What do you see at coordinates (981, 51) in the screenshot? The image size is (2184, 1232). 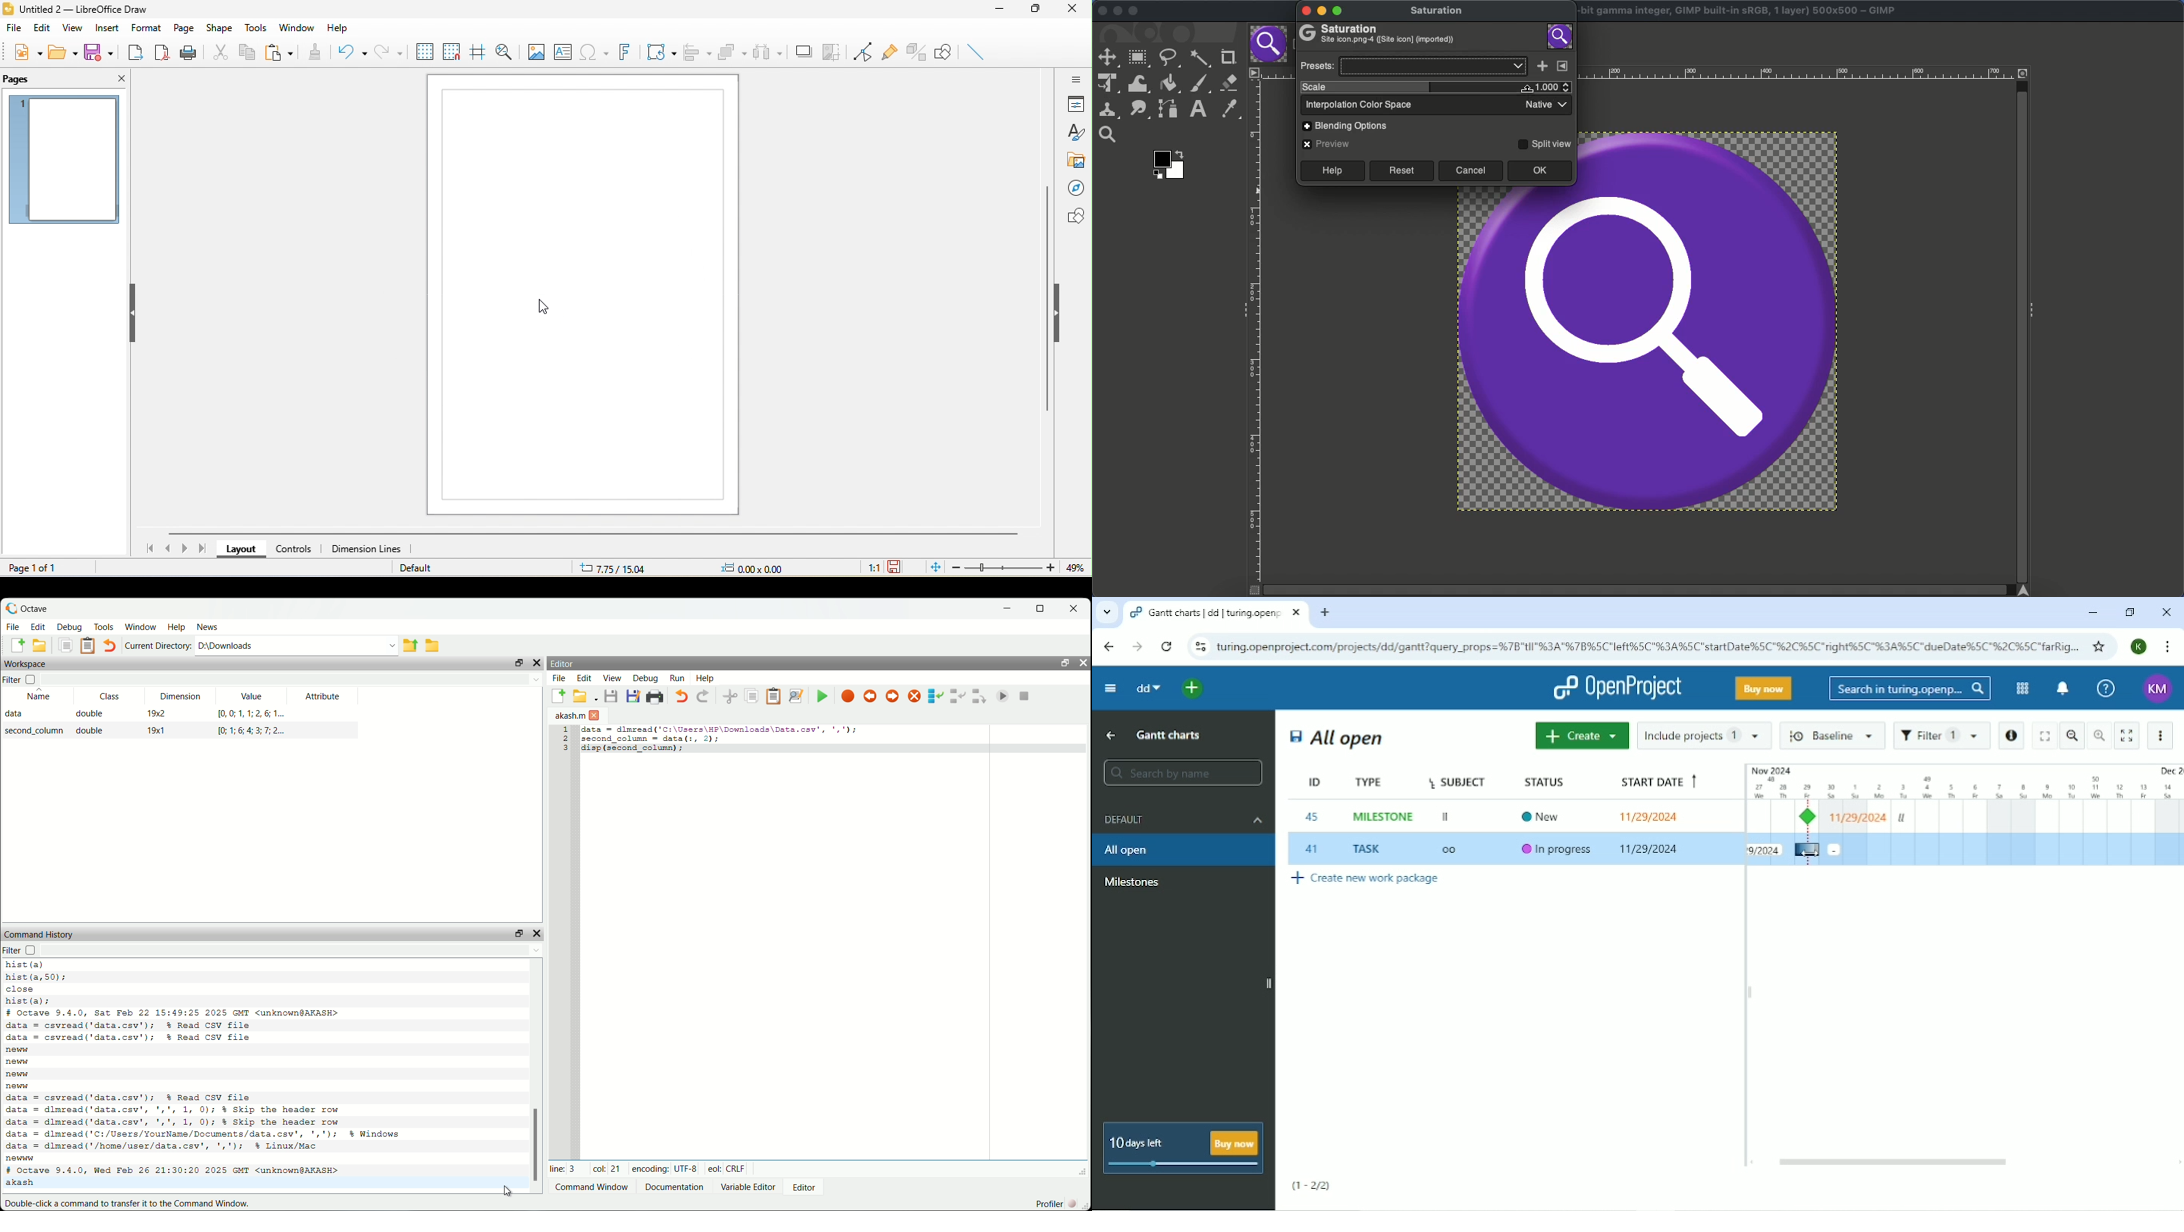 I see `toggle extrusion` at bounding box center [981, 51].